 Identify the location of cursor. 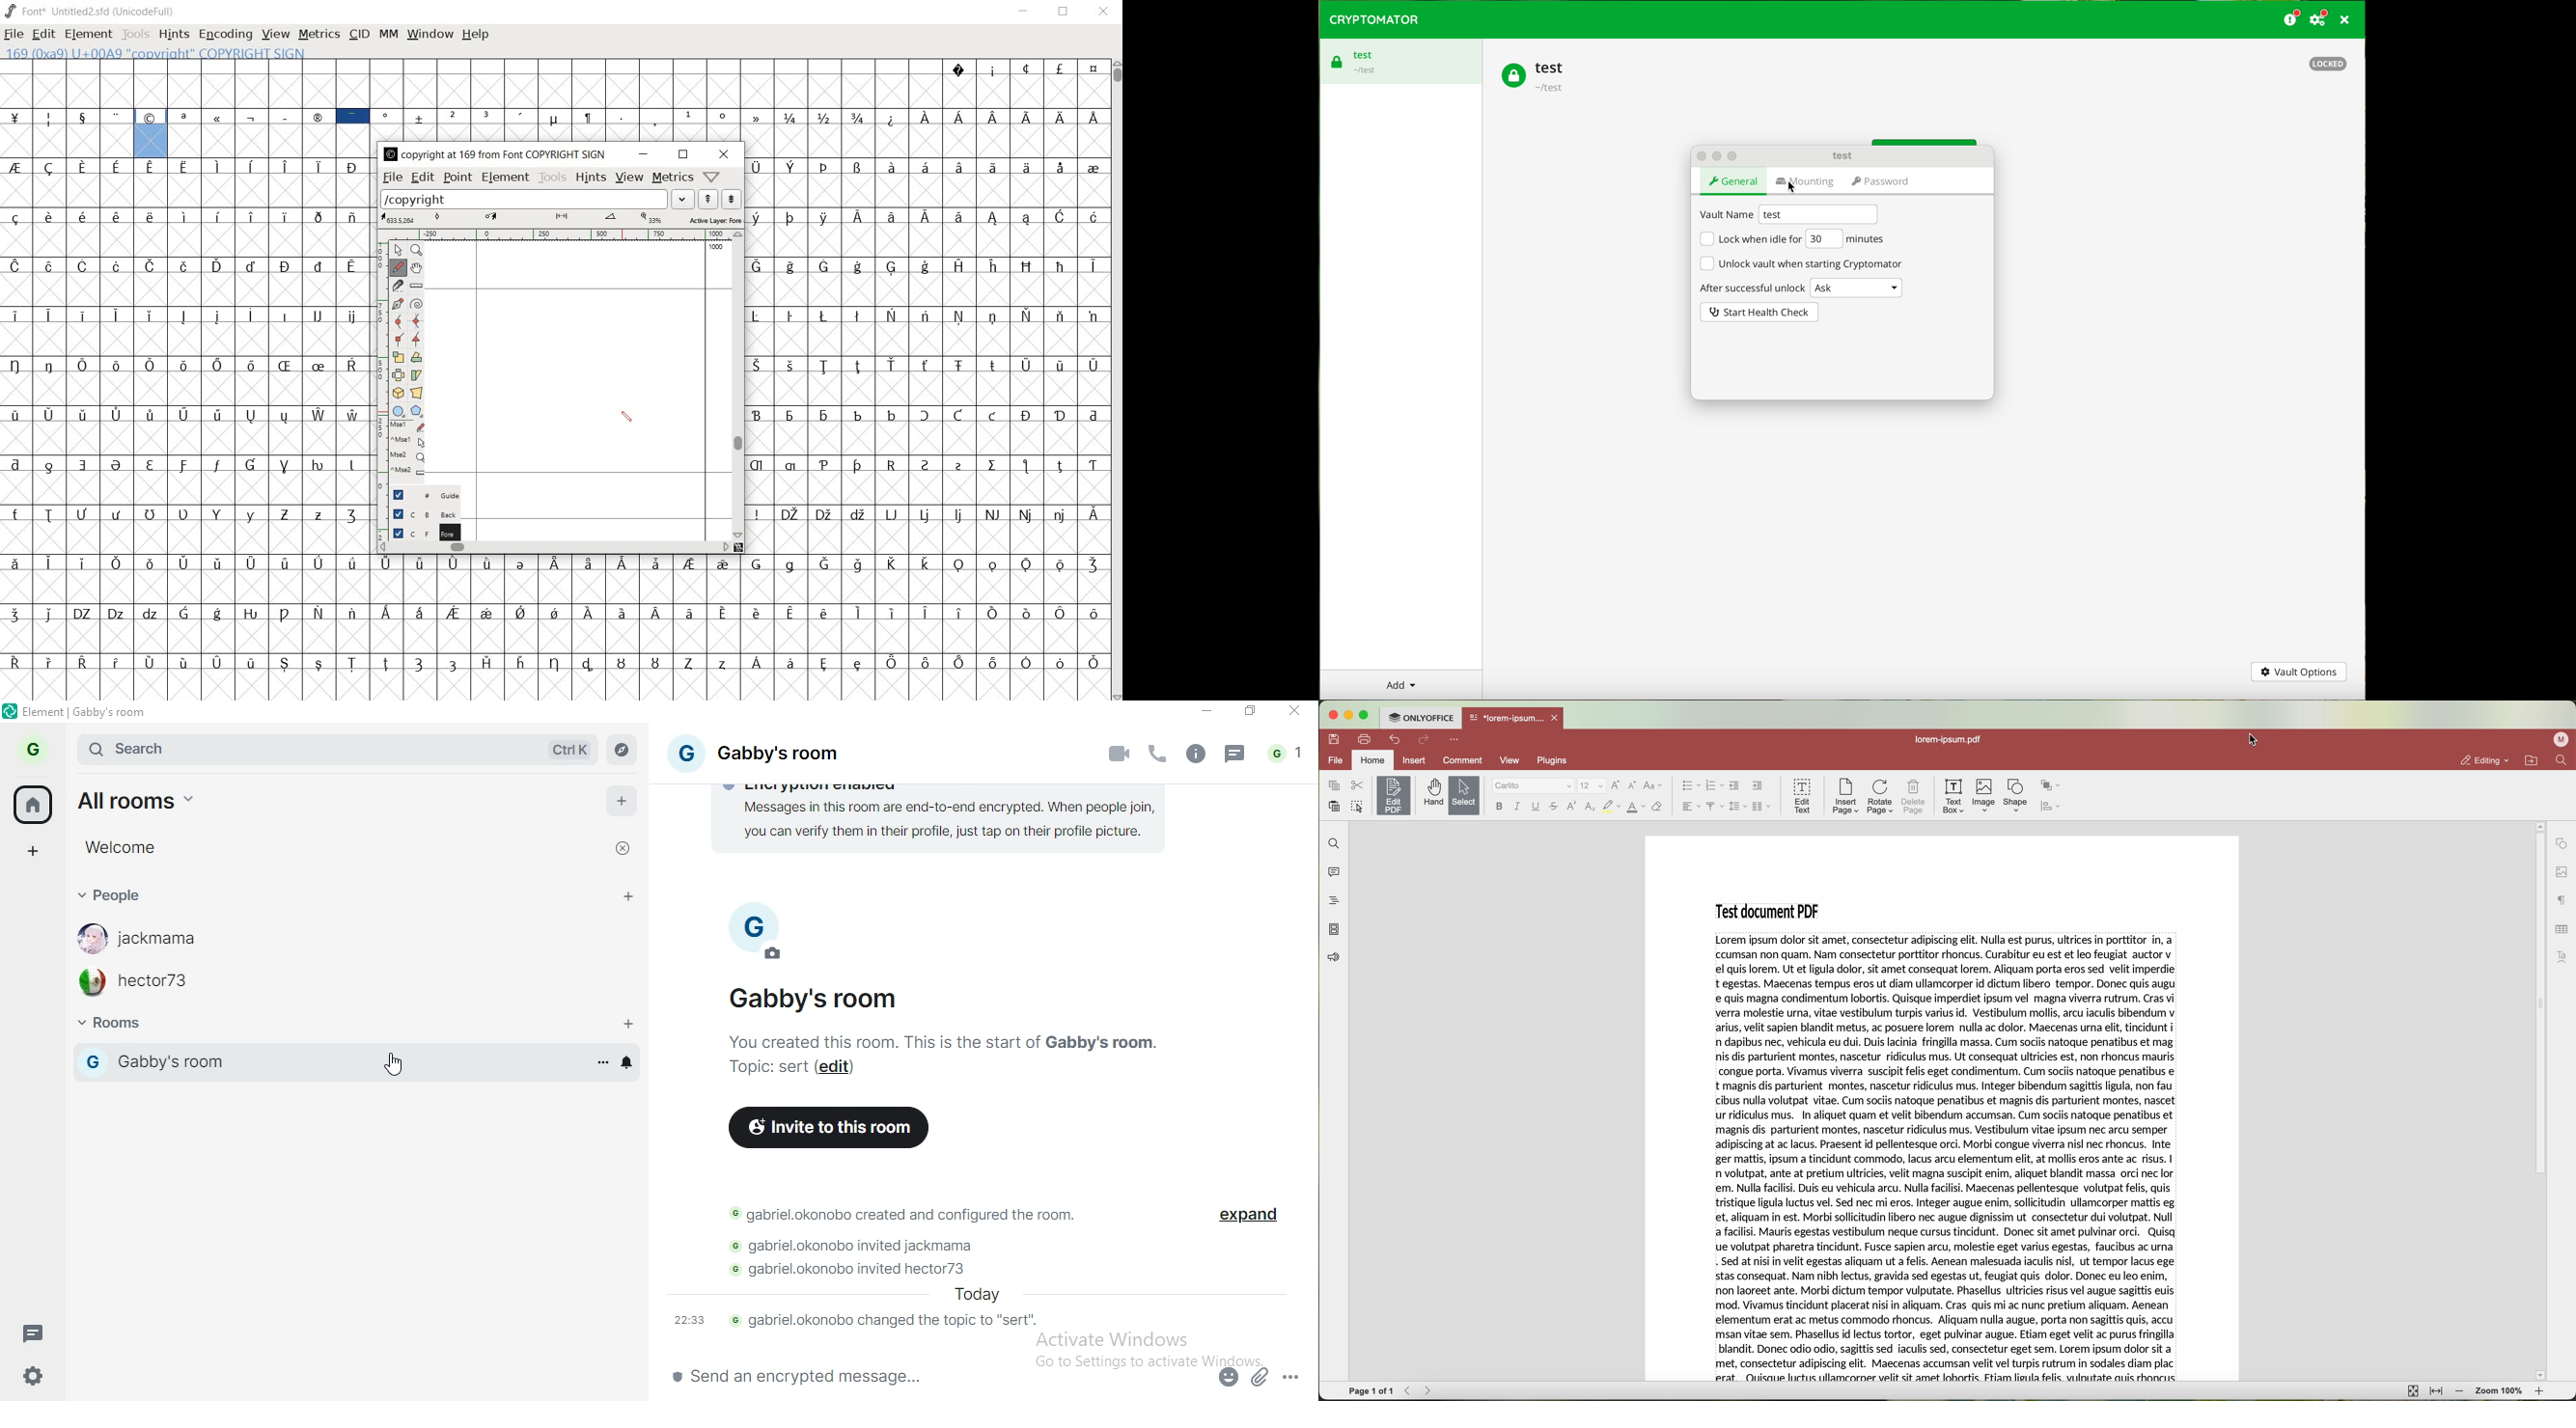
(391, 1064).